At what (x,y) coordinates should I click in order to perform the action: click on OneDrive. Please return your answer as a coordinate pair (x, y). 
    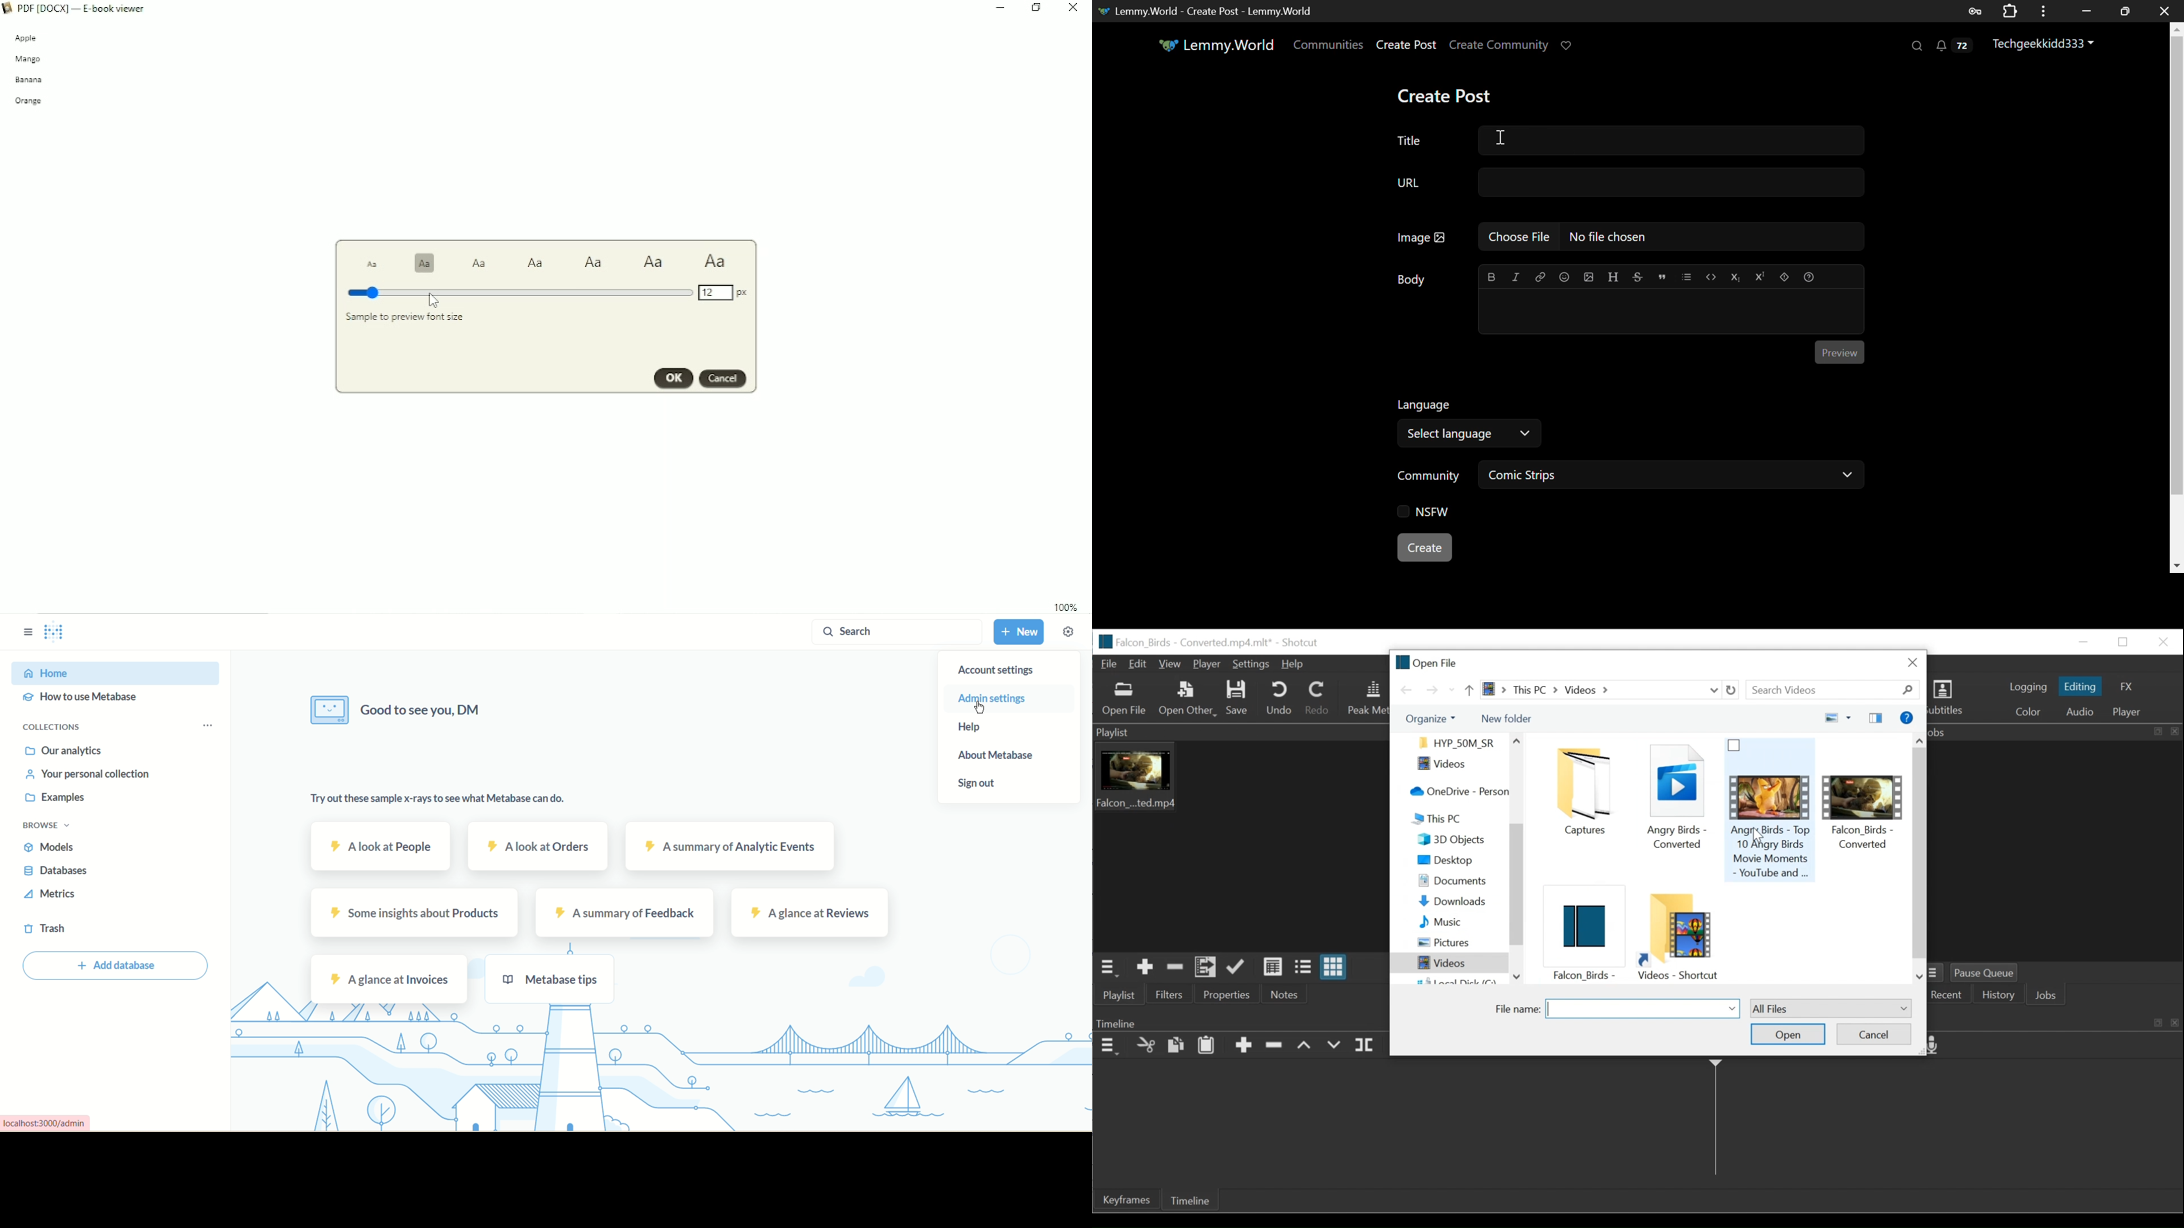
    Looking at the image, I should click on (1456, 792).